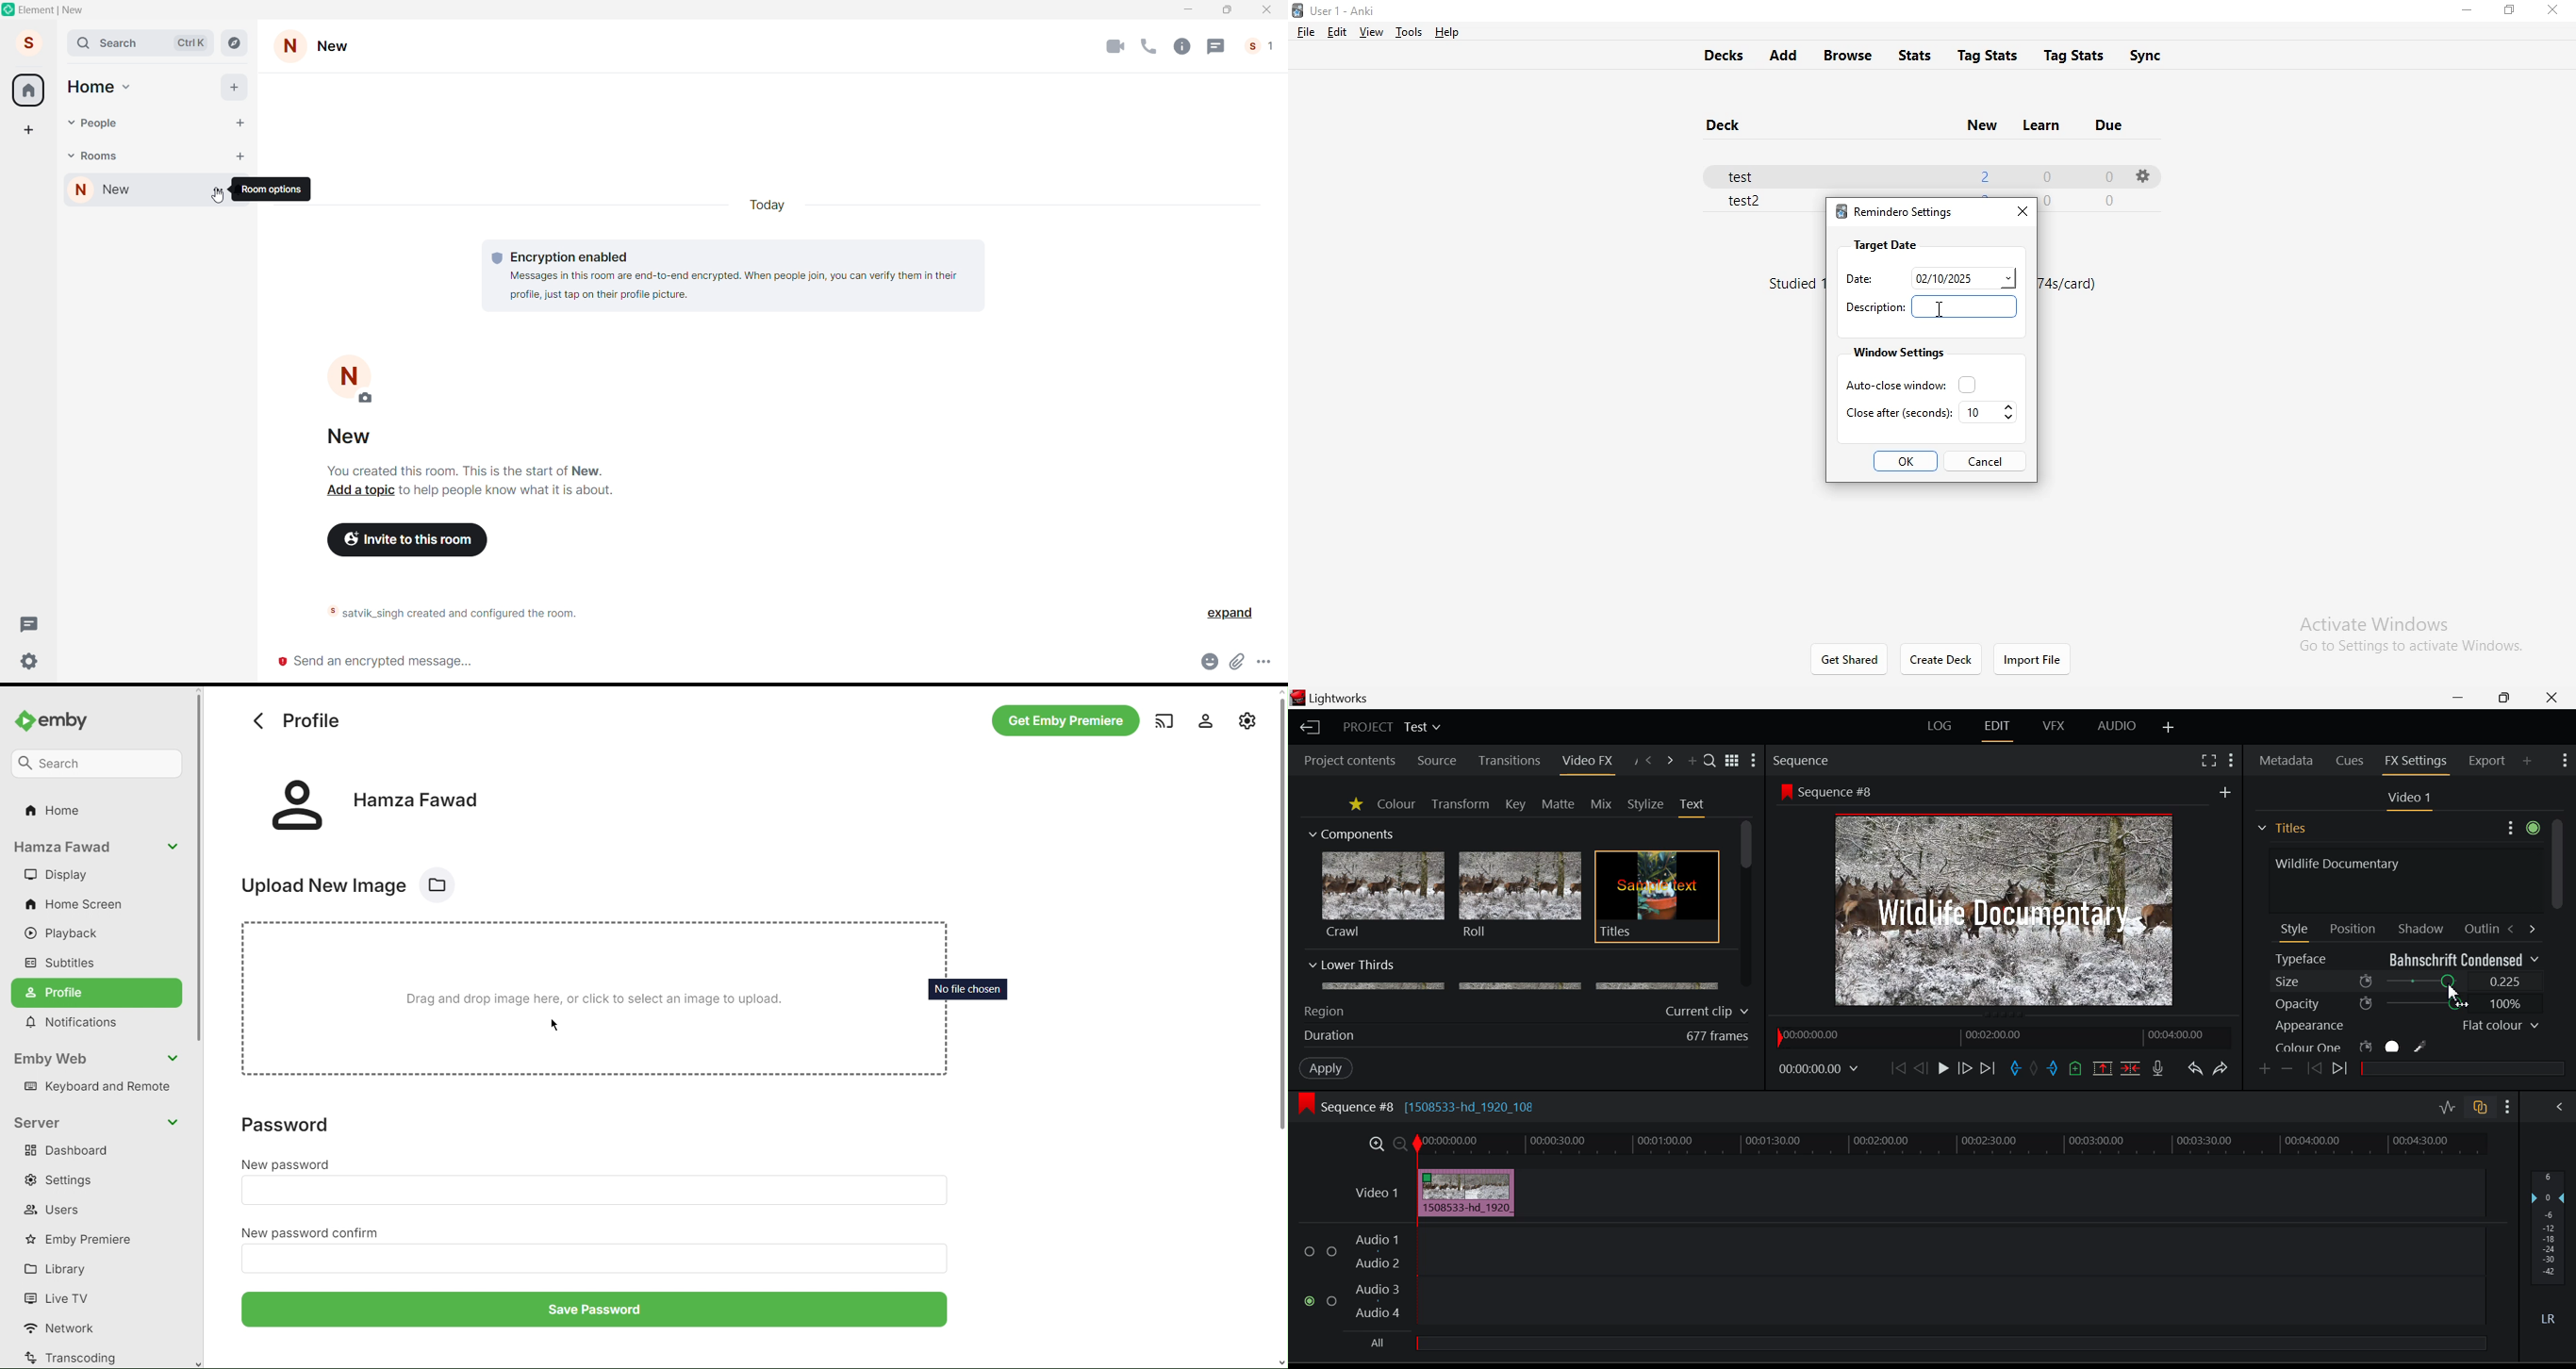 This screenshot has height=1372, width=2576. I want to click on Previous Panel, so click(1648, 762).